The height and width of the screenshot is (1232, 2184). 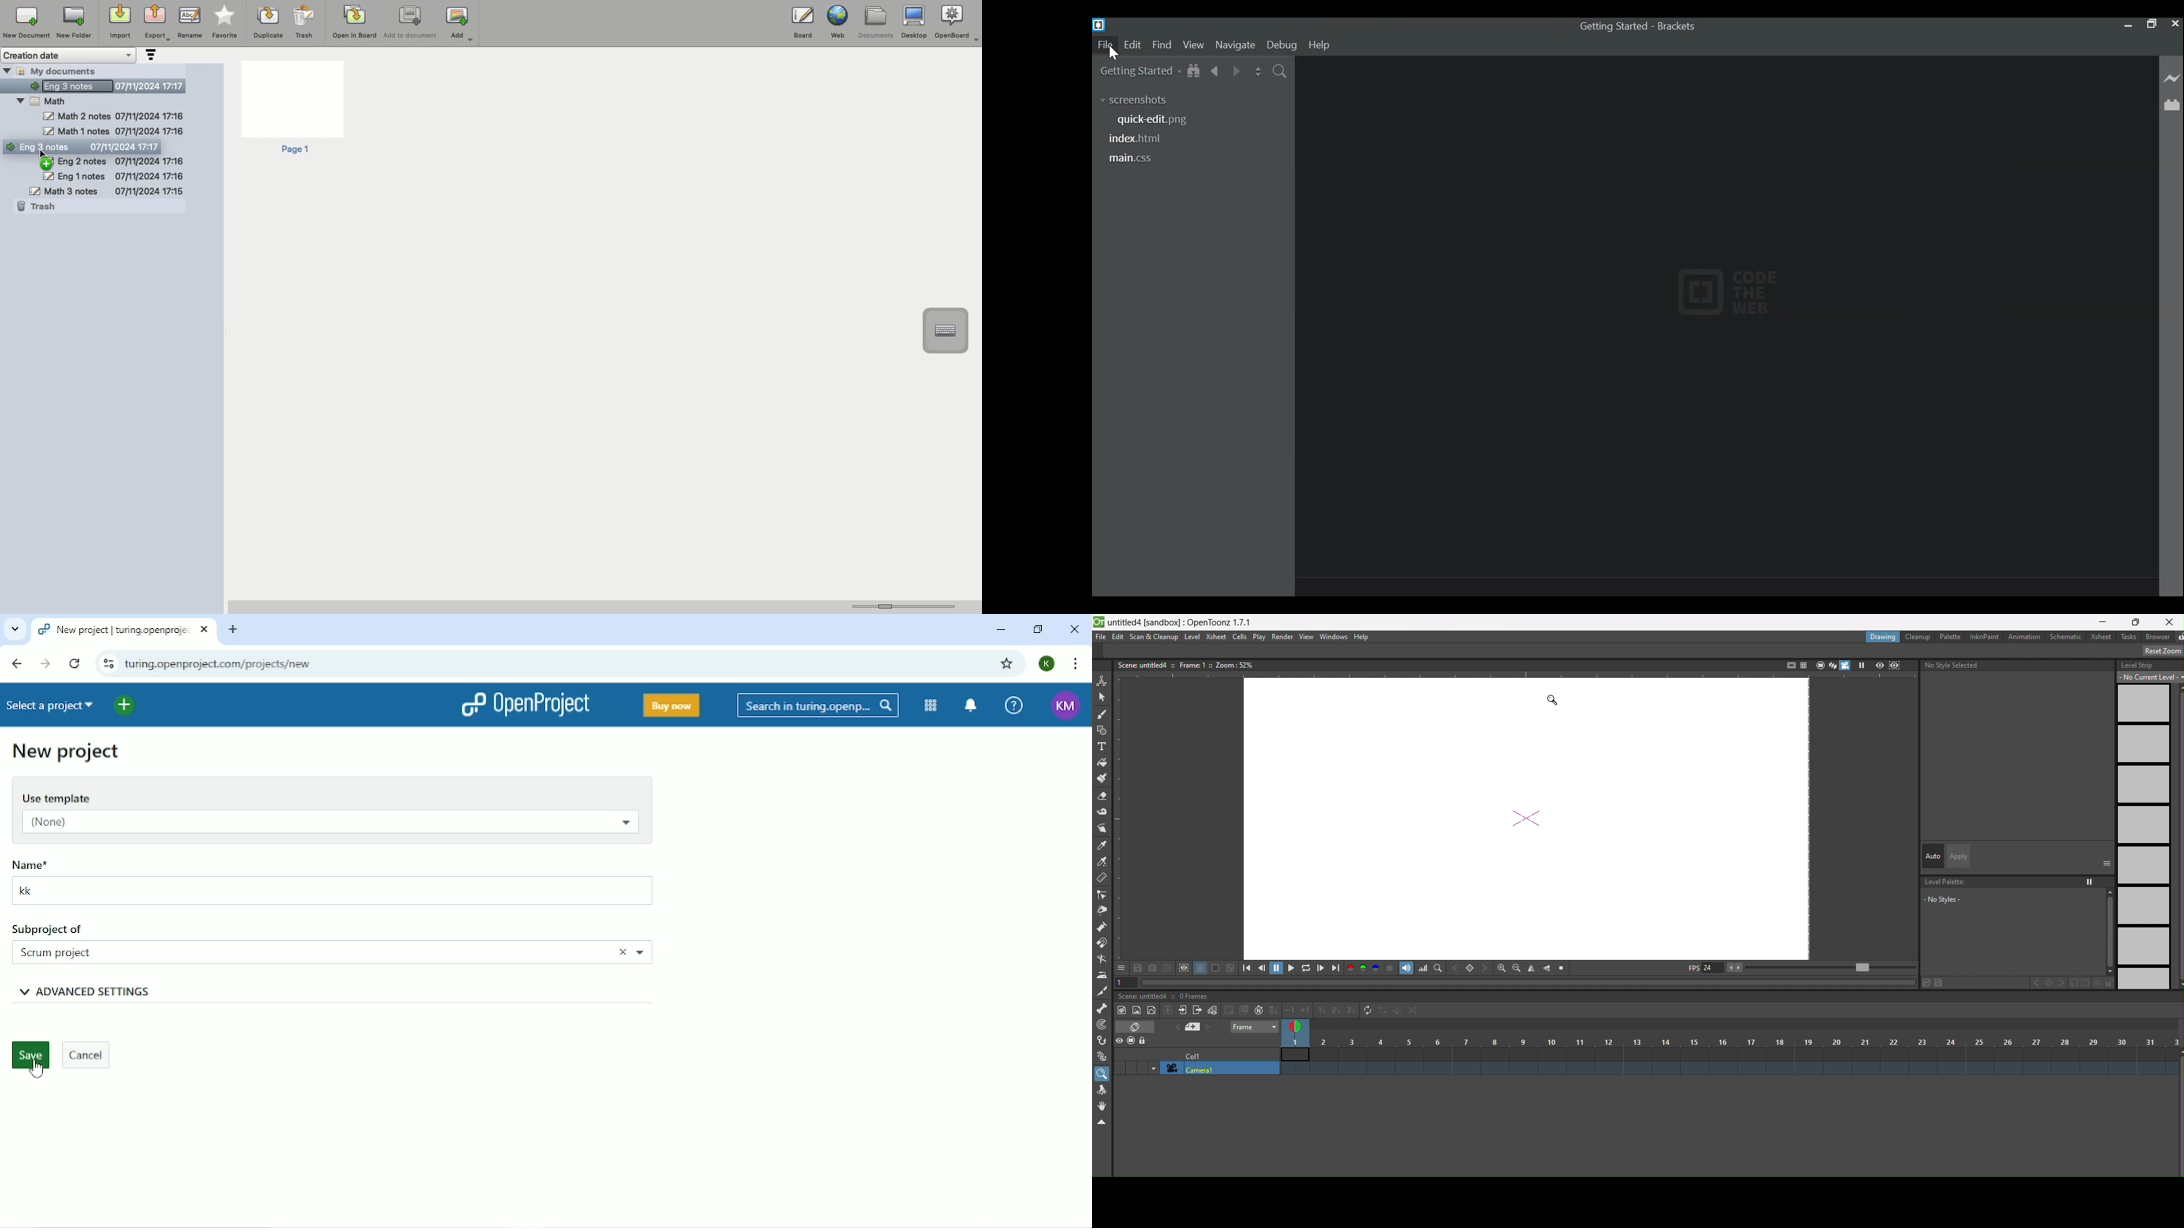 I want to click on , so click(x=1259, y=1011).